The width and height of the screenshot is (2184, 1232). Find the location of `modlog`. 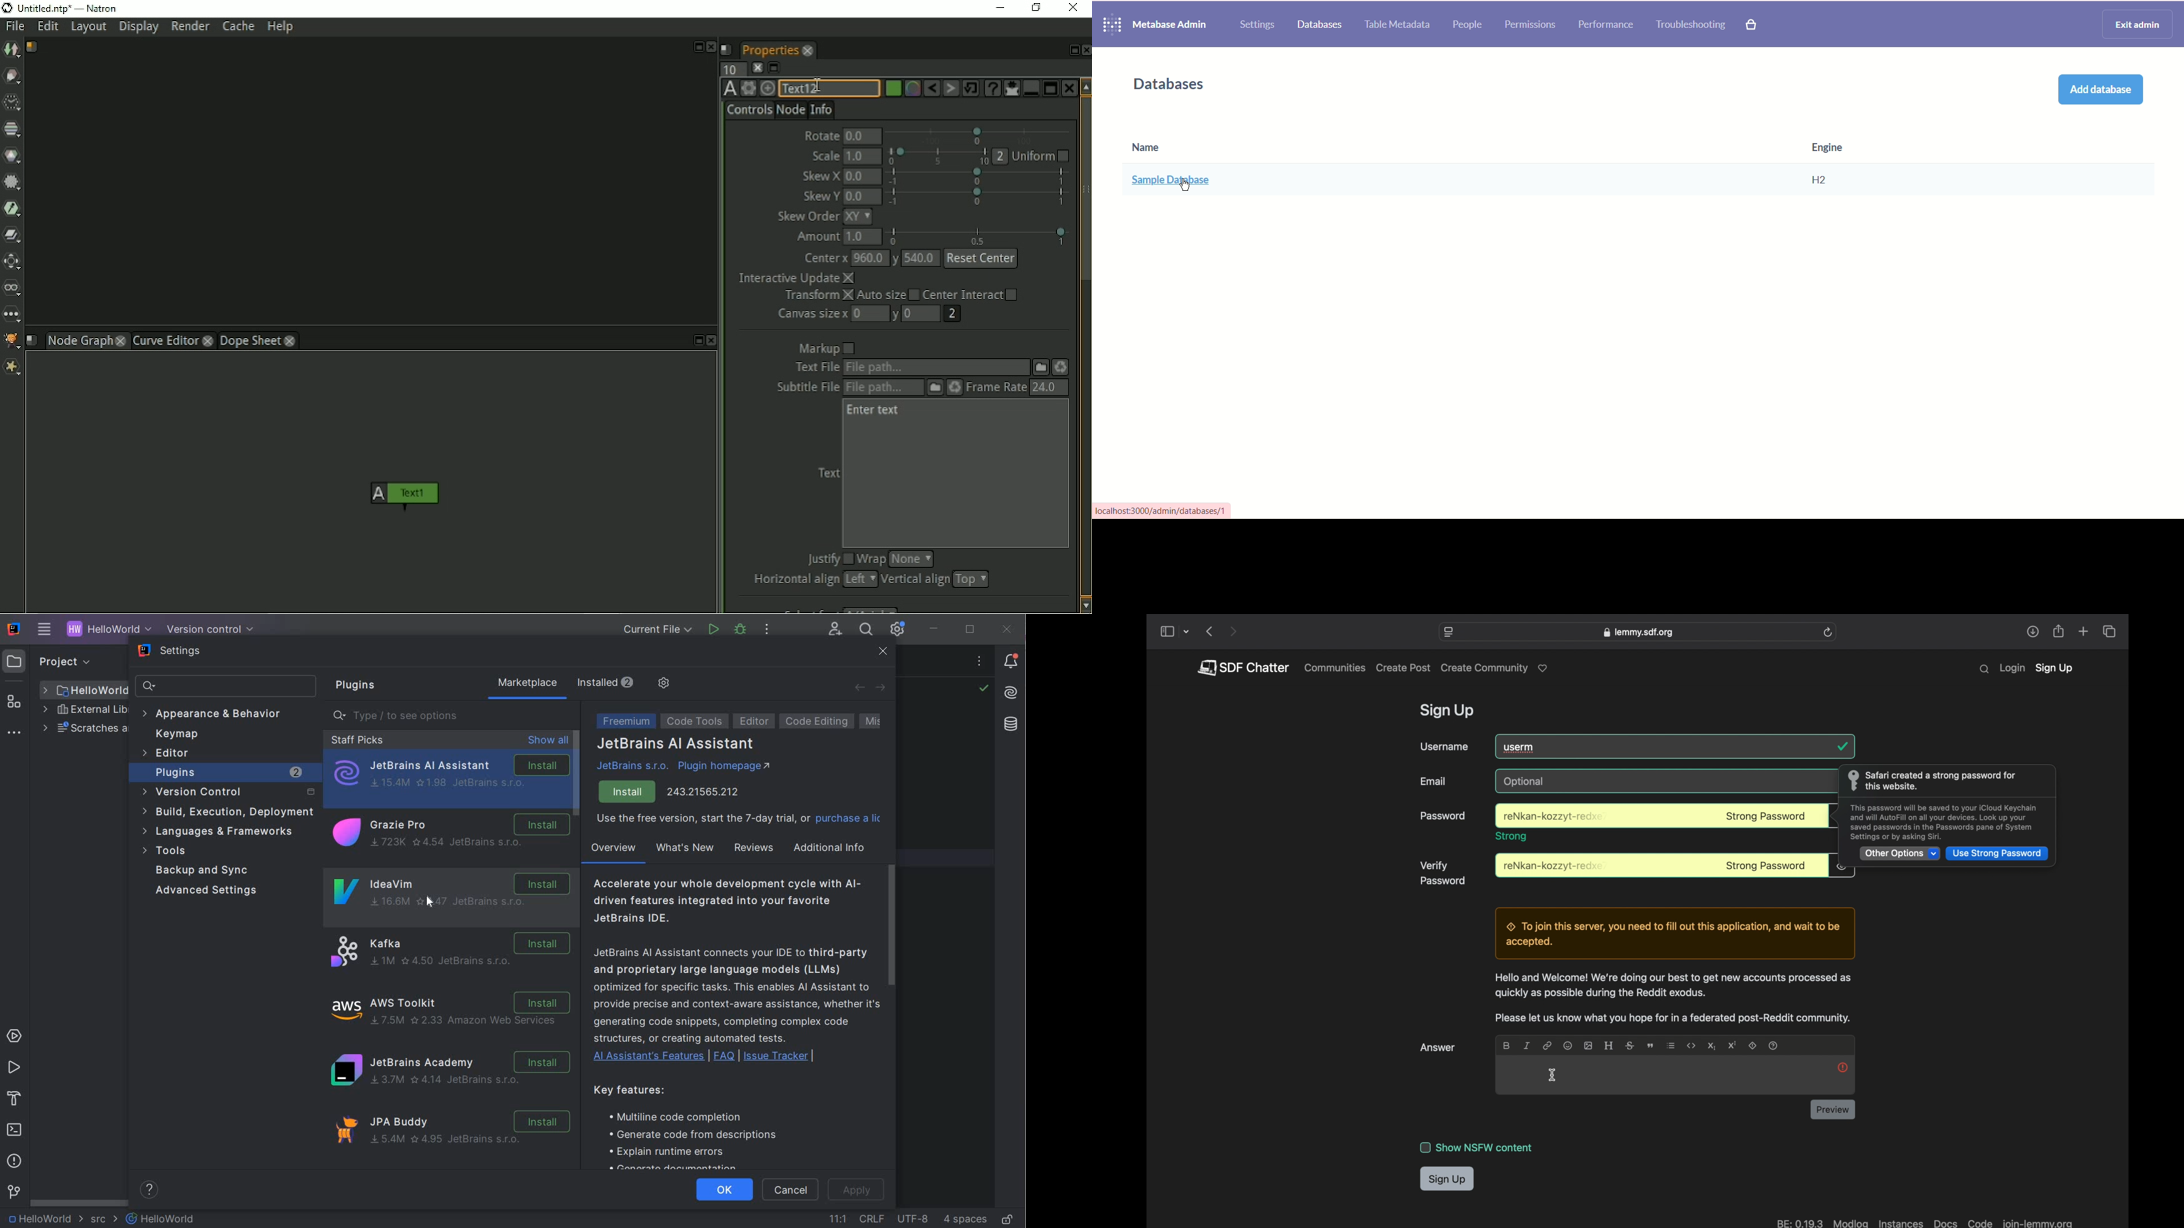

modlog is located at coordinates (1852, 1222).